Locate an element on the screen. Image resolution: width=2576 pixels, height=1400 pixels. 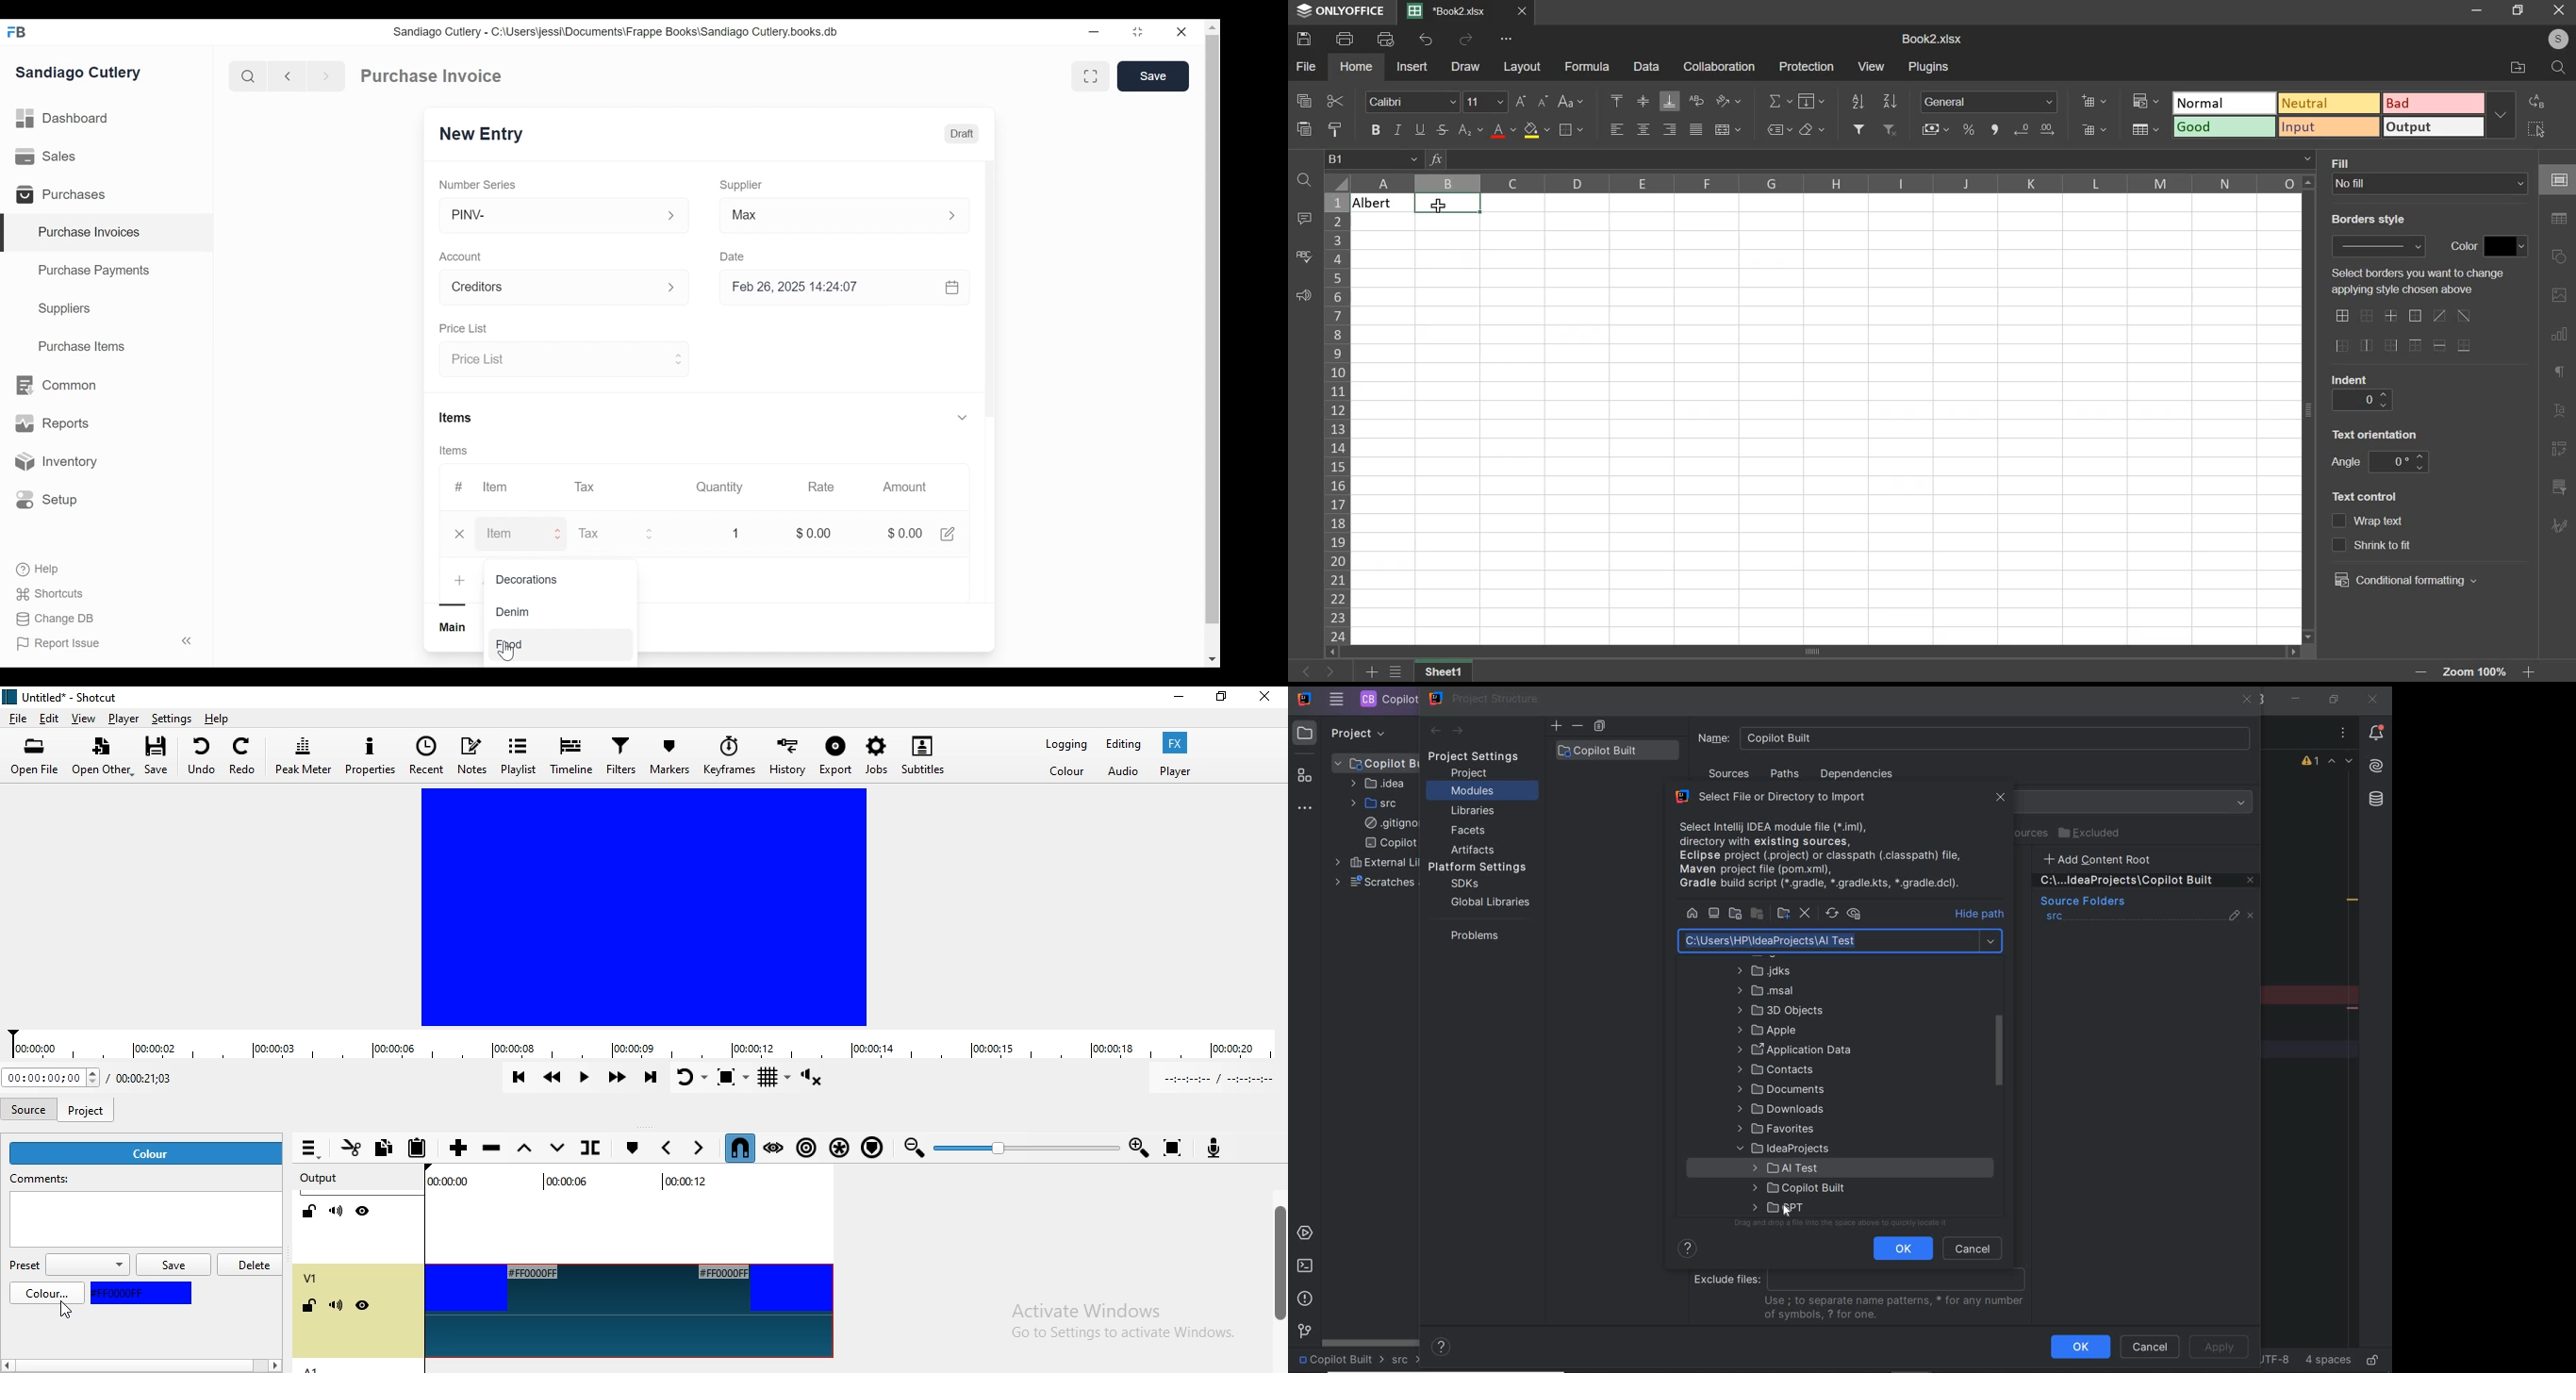
Total duration is located at coordinates (153, 1078).